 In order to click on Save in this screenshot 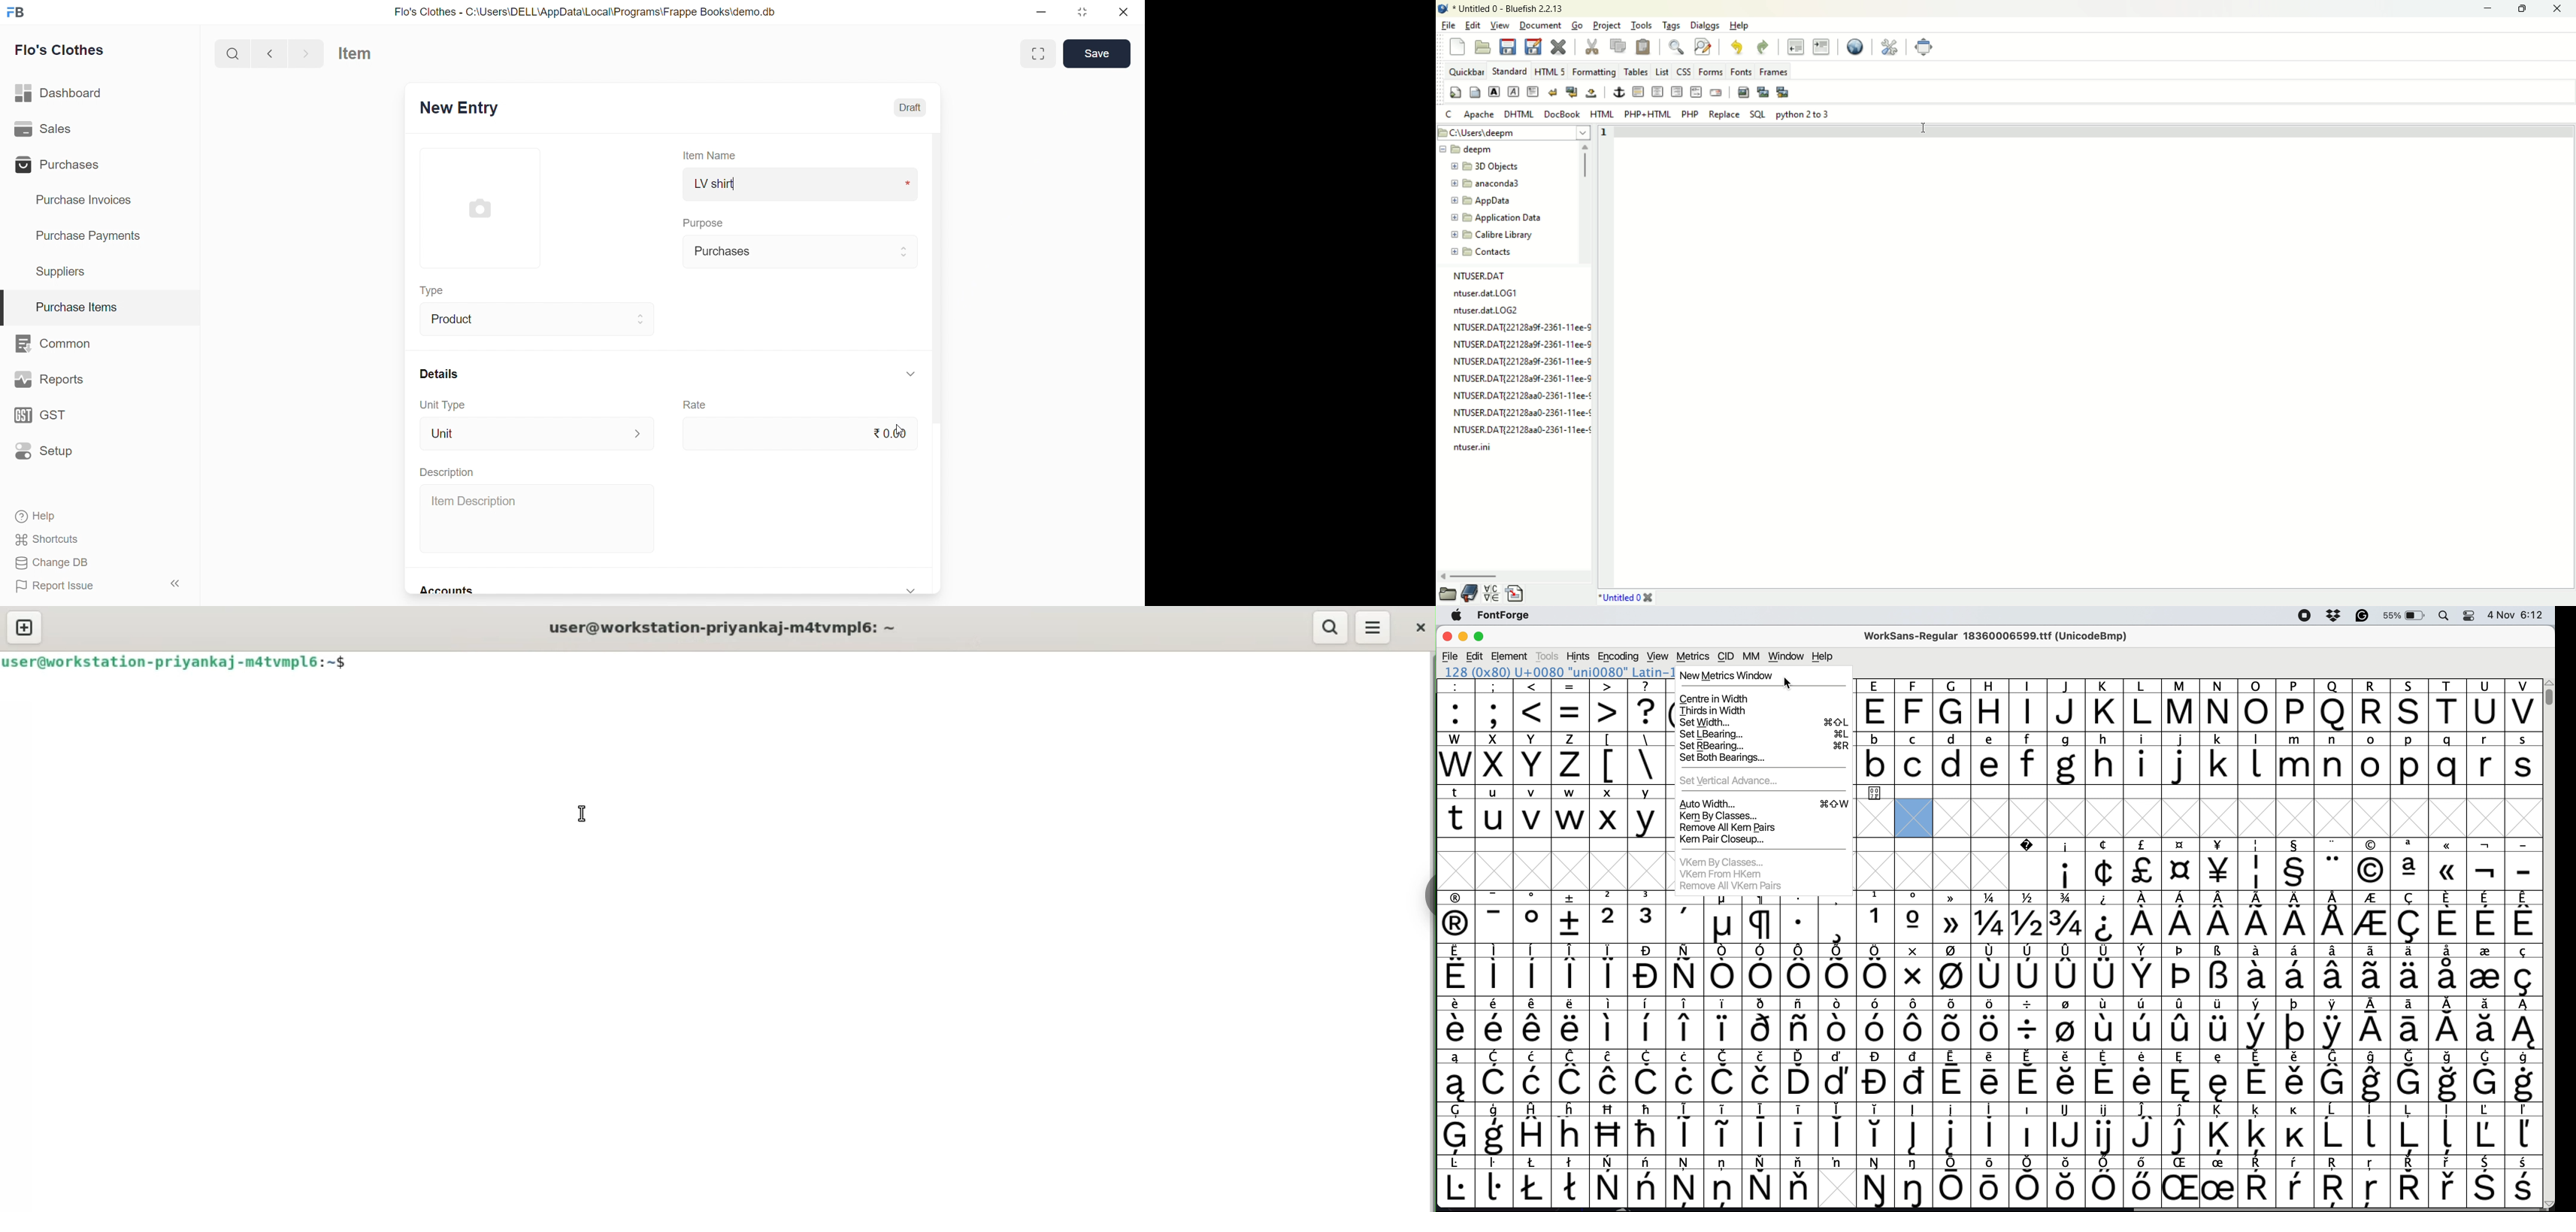, I will do `click(1097, 54)`.